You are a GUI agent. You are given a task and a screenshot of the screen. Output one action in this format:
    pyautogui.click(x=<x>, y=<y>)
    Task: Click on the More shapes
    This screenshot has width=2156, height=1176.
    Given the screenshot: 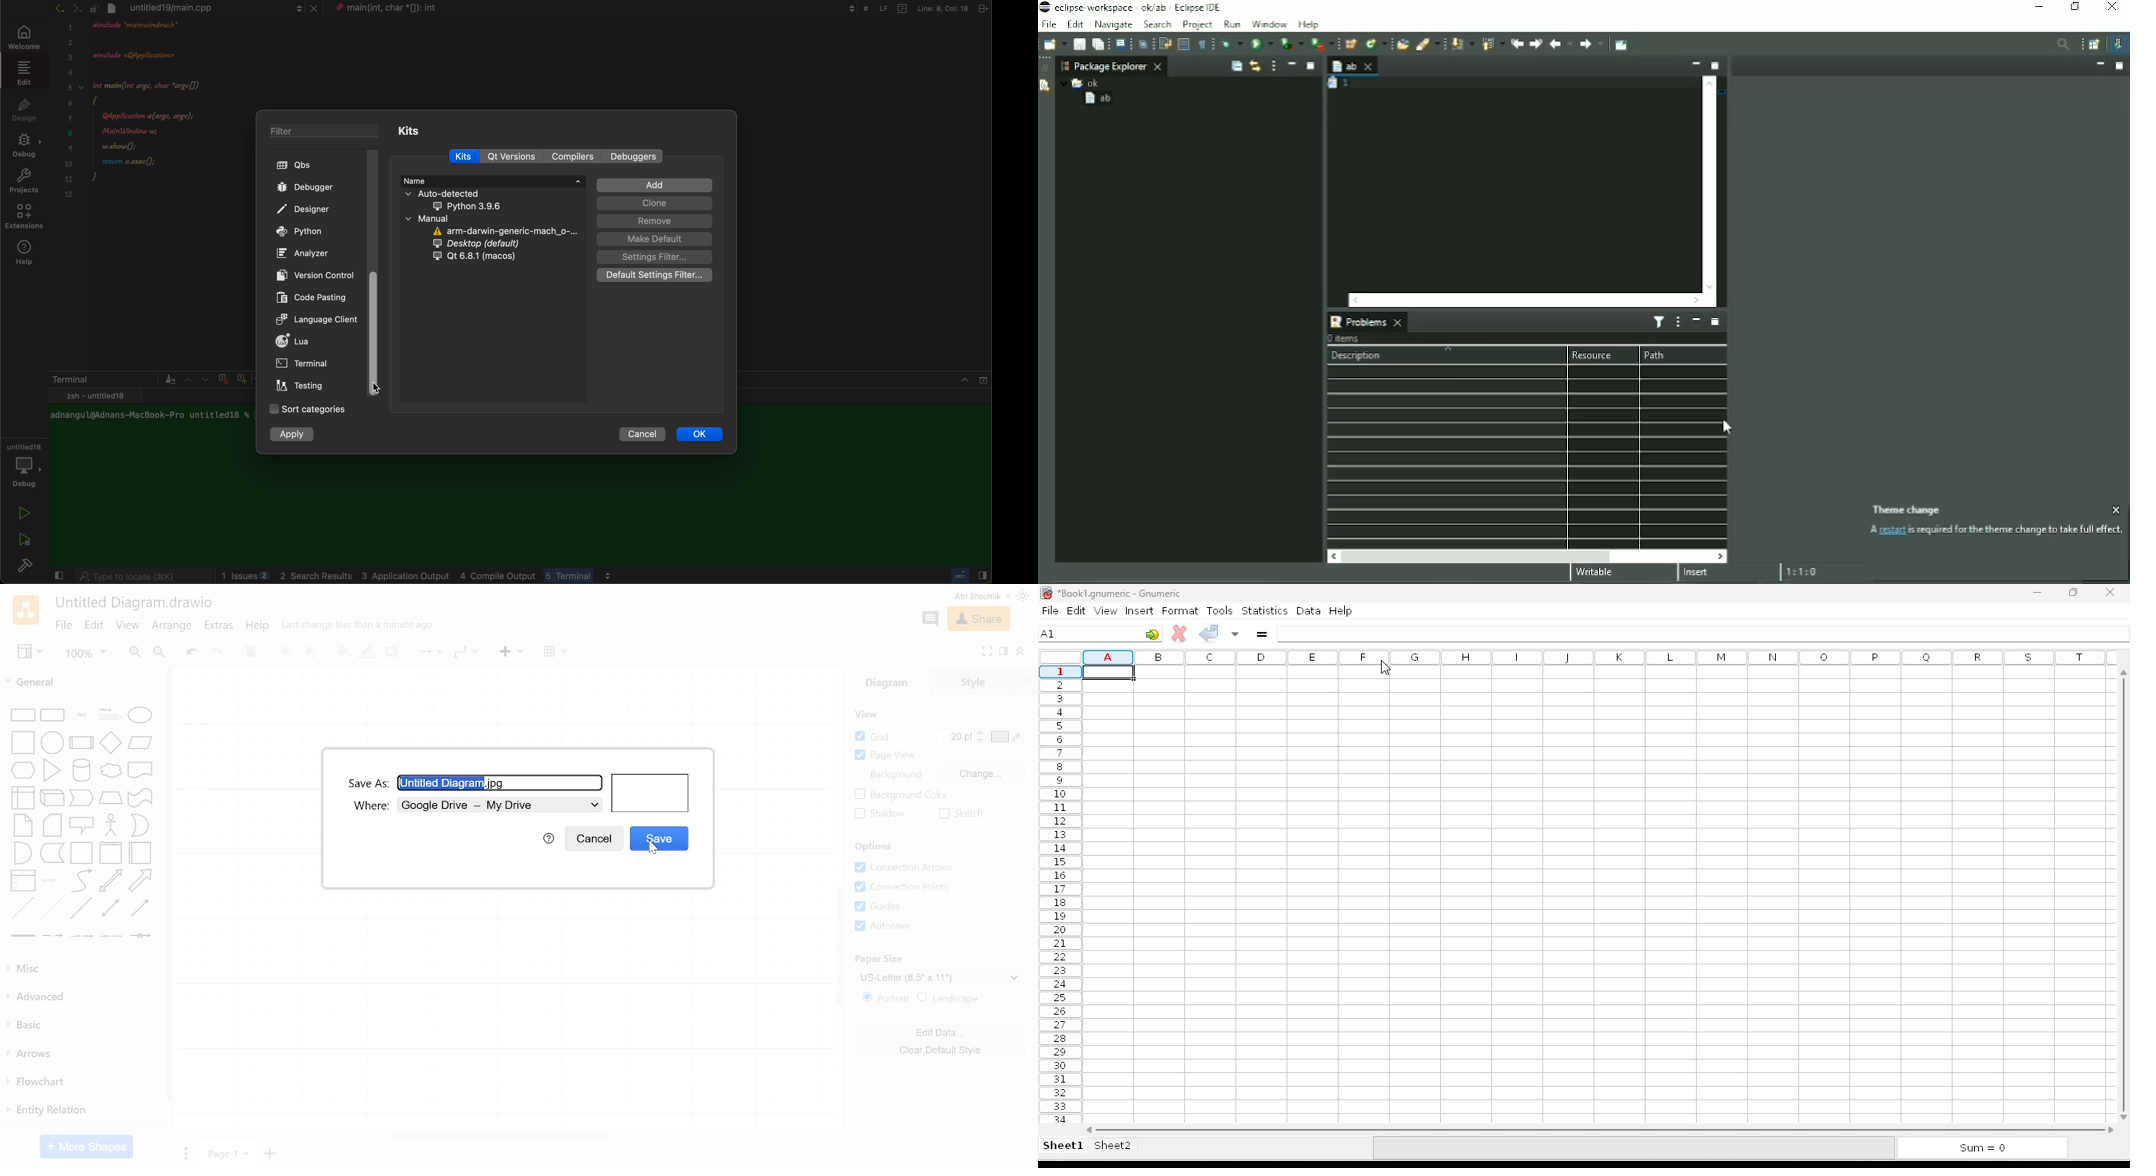 What is the action you would take?
    pyautogui.click(x=85, y=1146)
    